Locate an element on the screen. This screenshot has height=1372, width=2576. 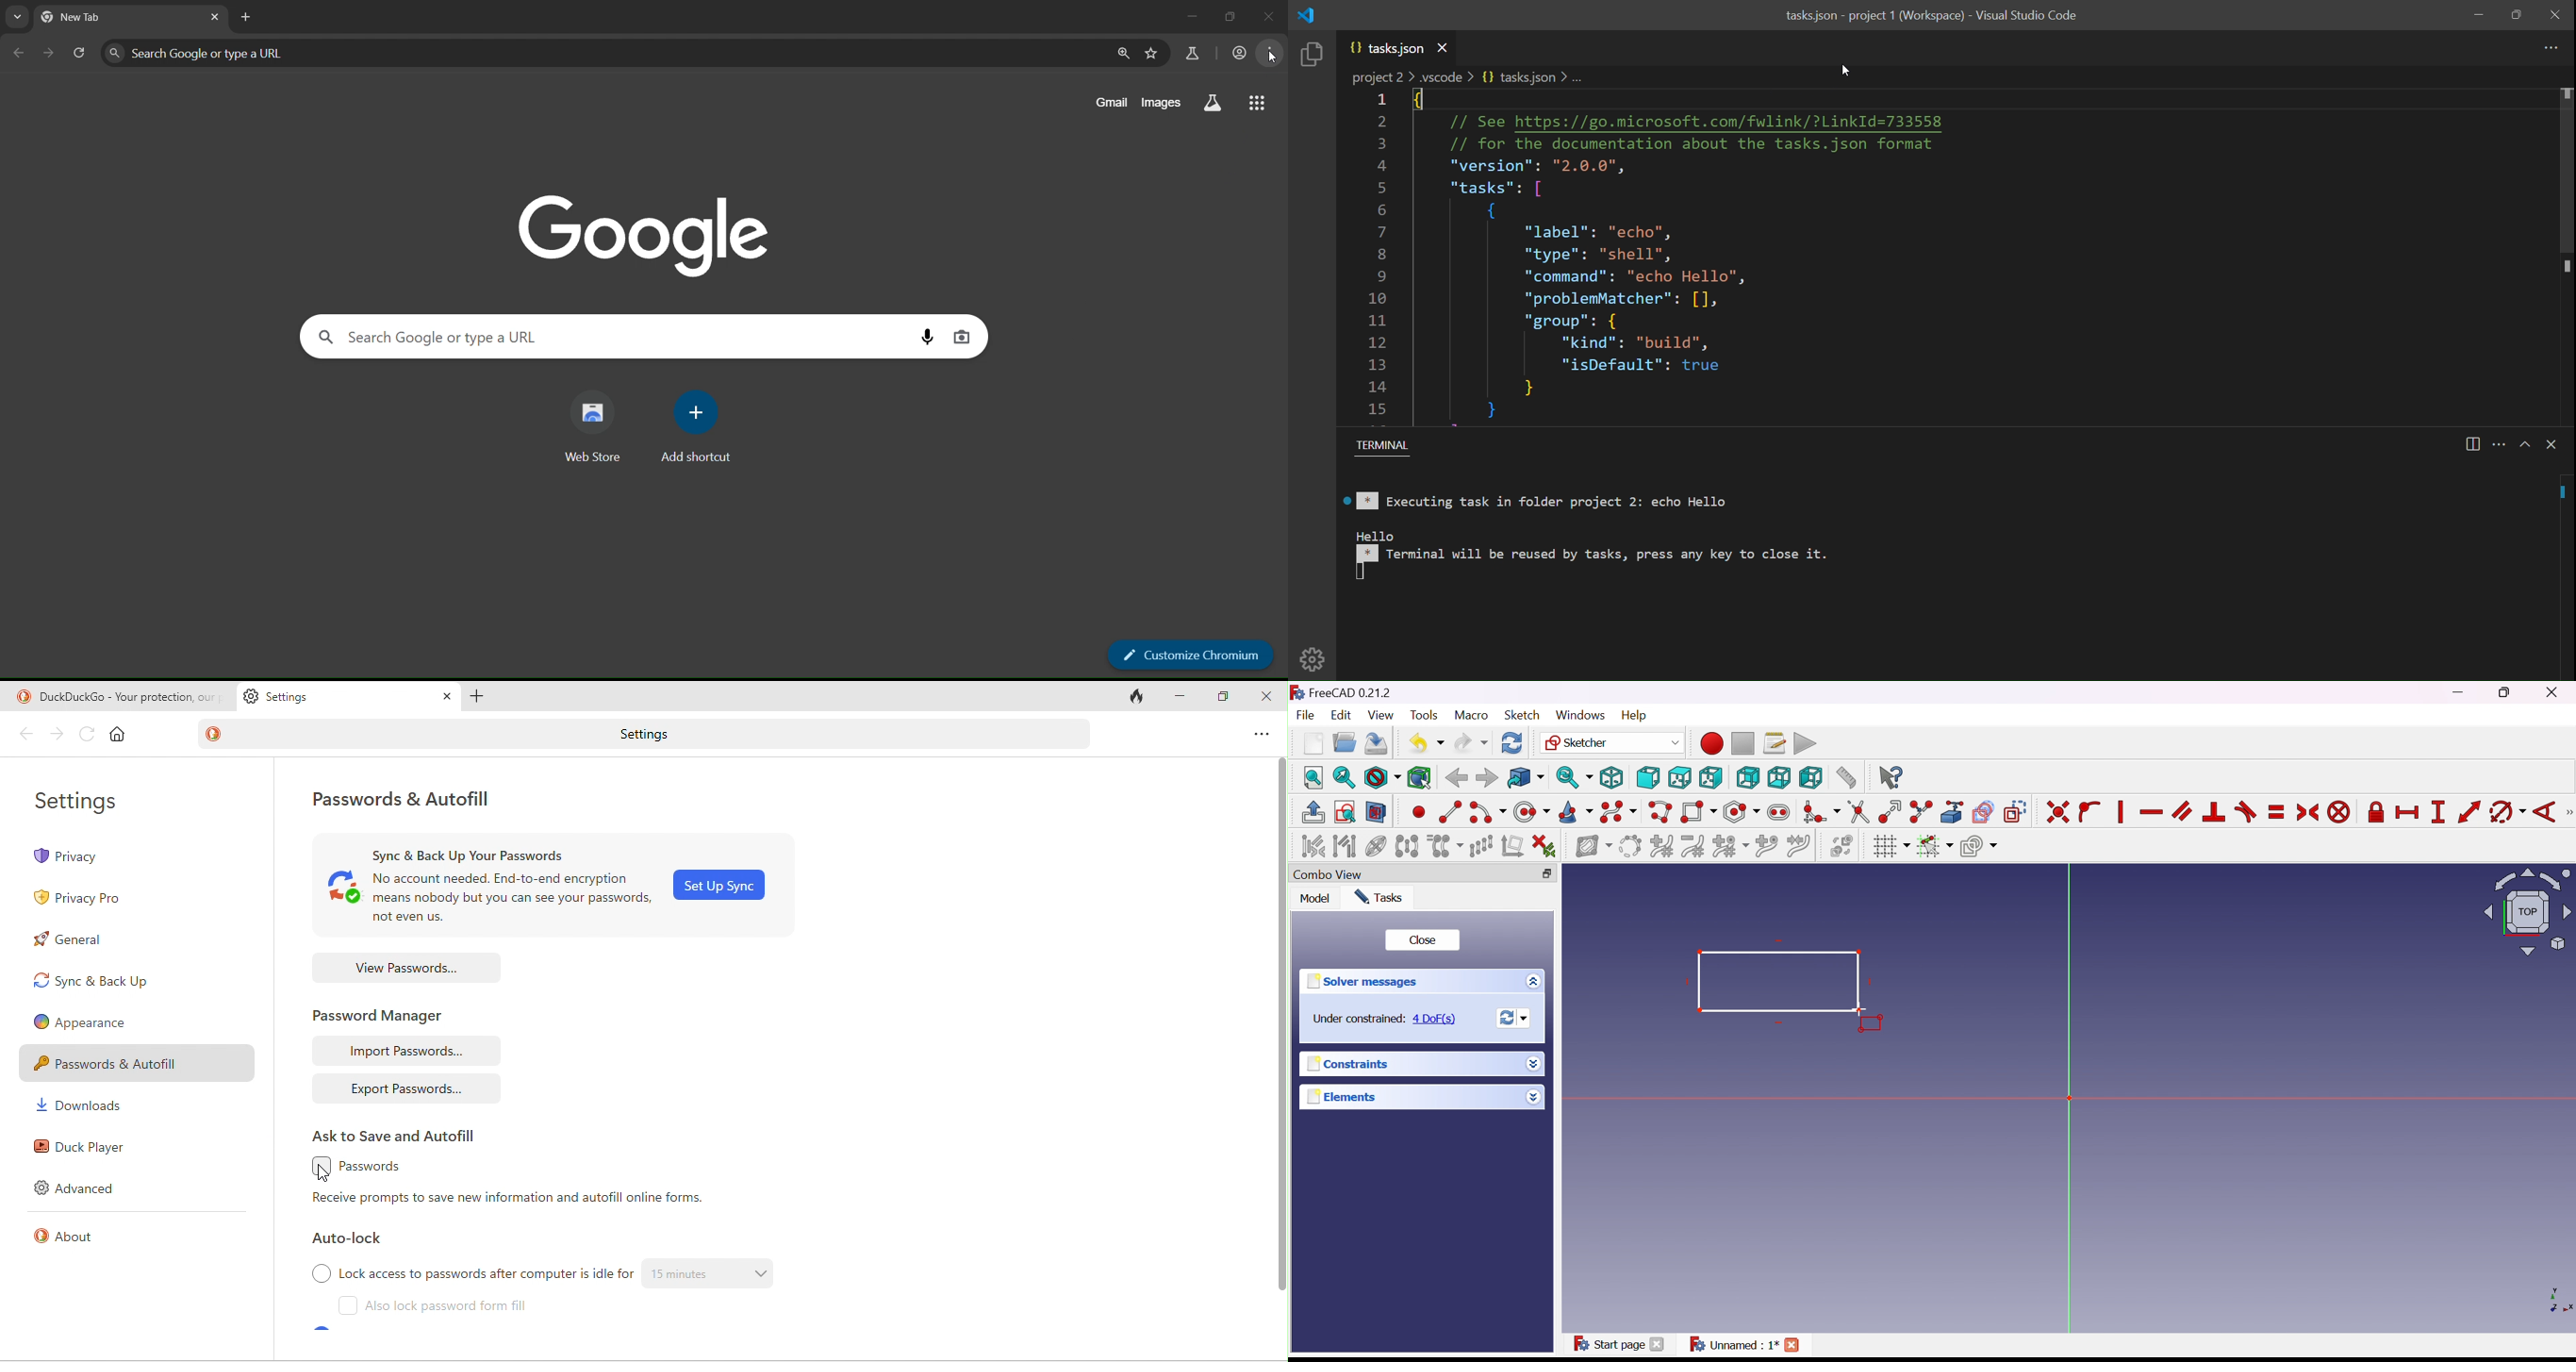
Sync view is located at coordinates (1574, 778).